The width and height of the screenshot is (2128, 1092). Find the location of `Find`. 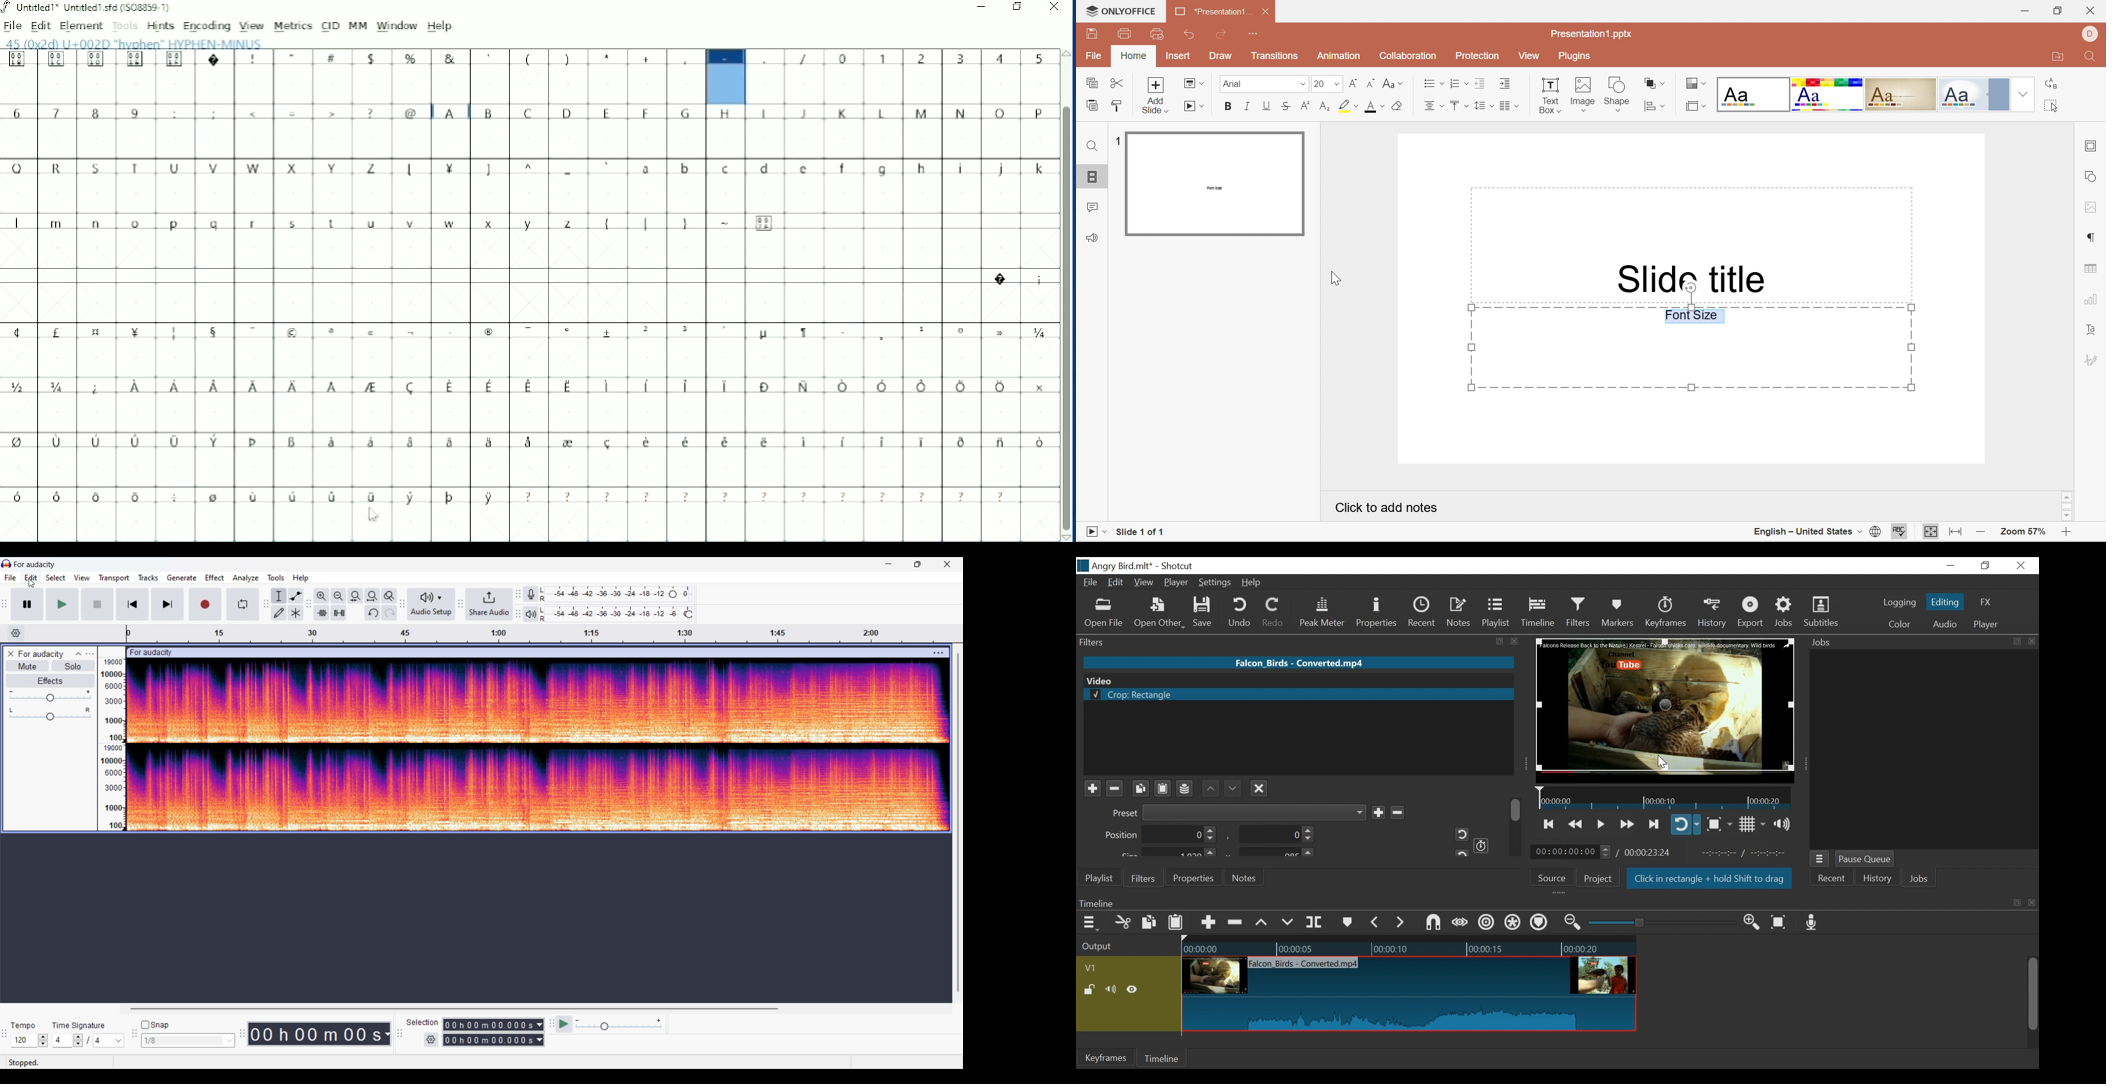

Find is located at coordinates (2092, 57).